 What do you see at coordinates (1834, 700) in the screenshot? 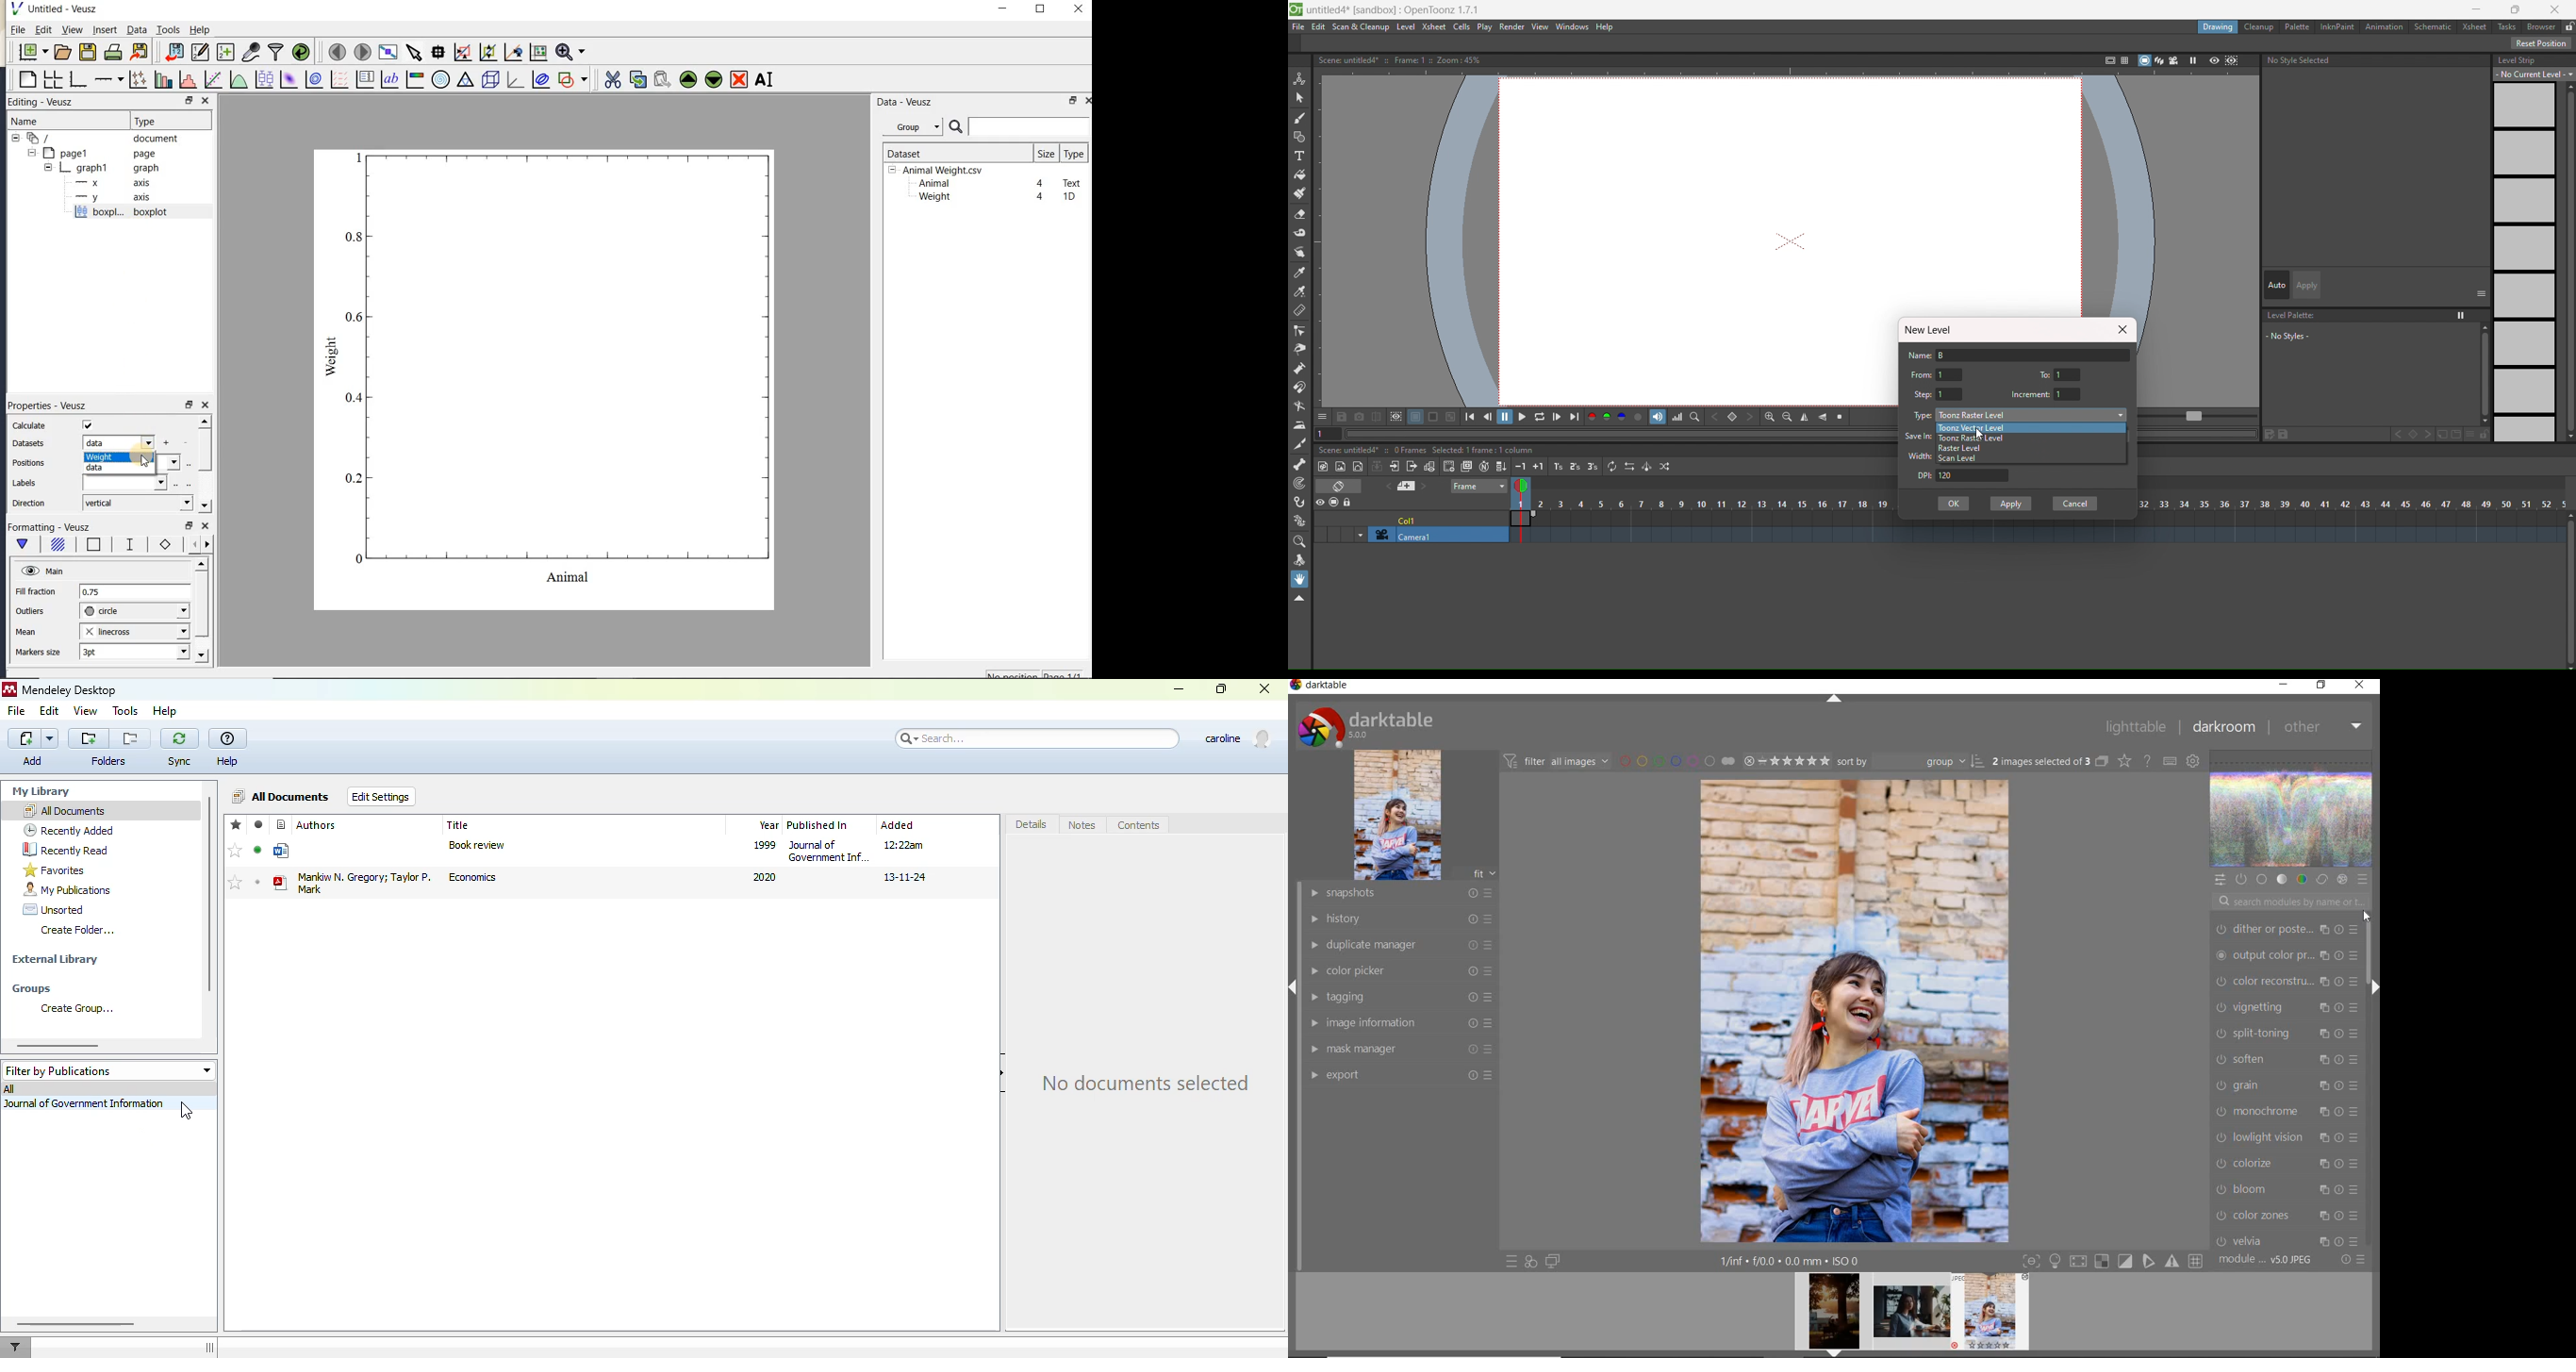
I see `expand/collapse` at bounding box center [1834, 700].